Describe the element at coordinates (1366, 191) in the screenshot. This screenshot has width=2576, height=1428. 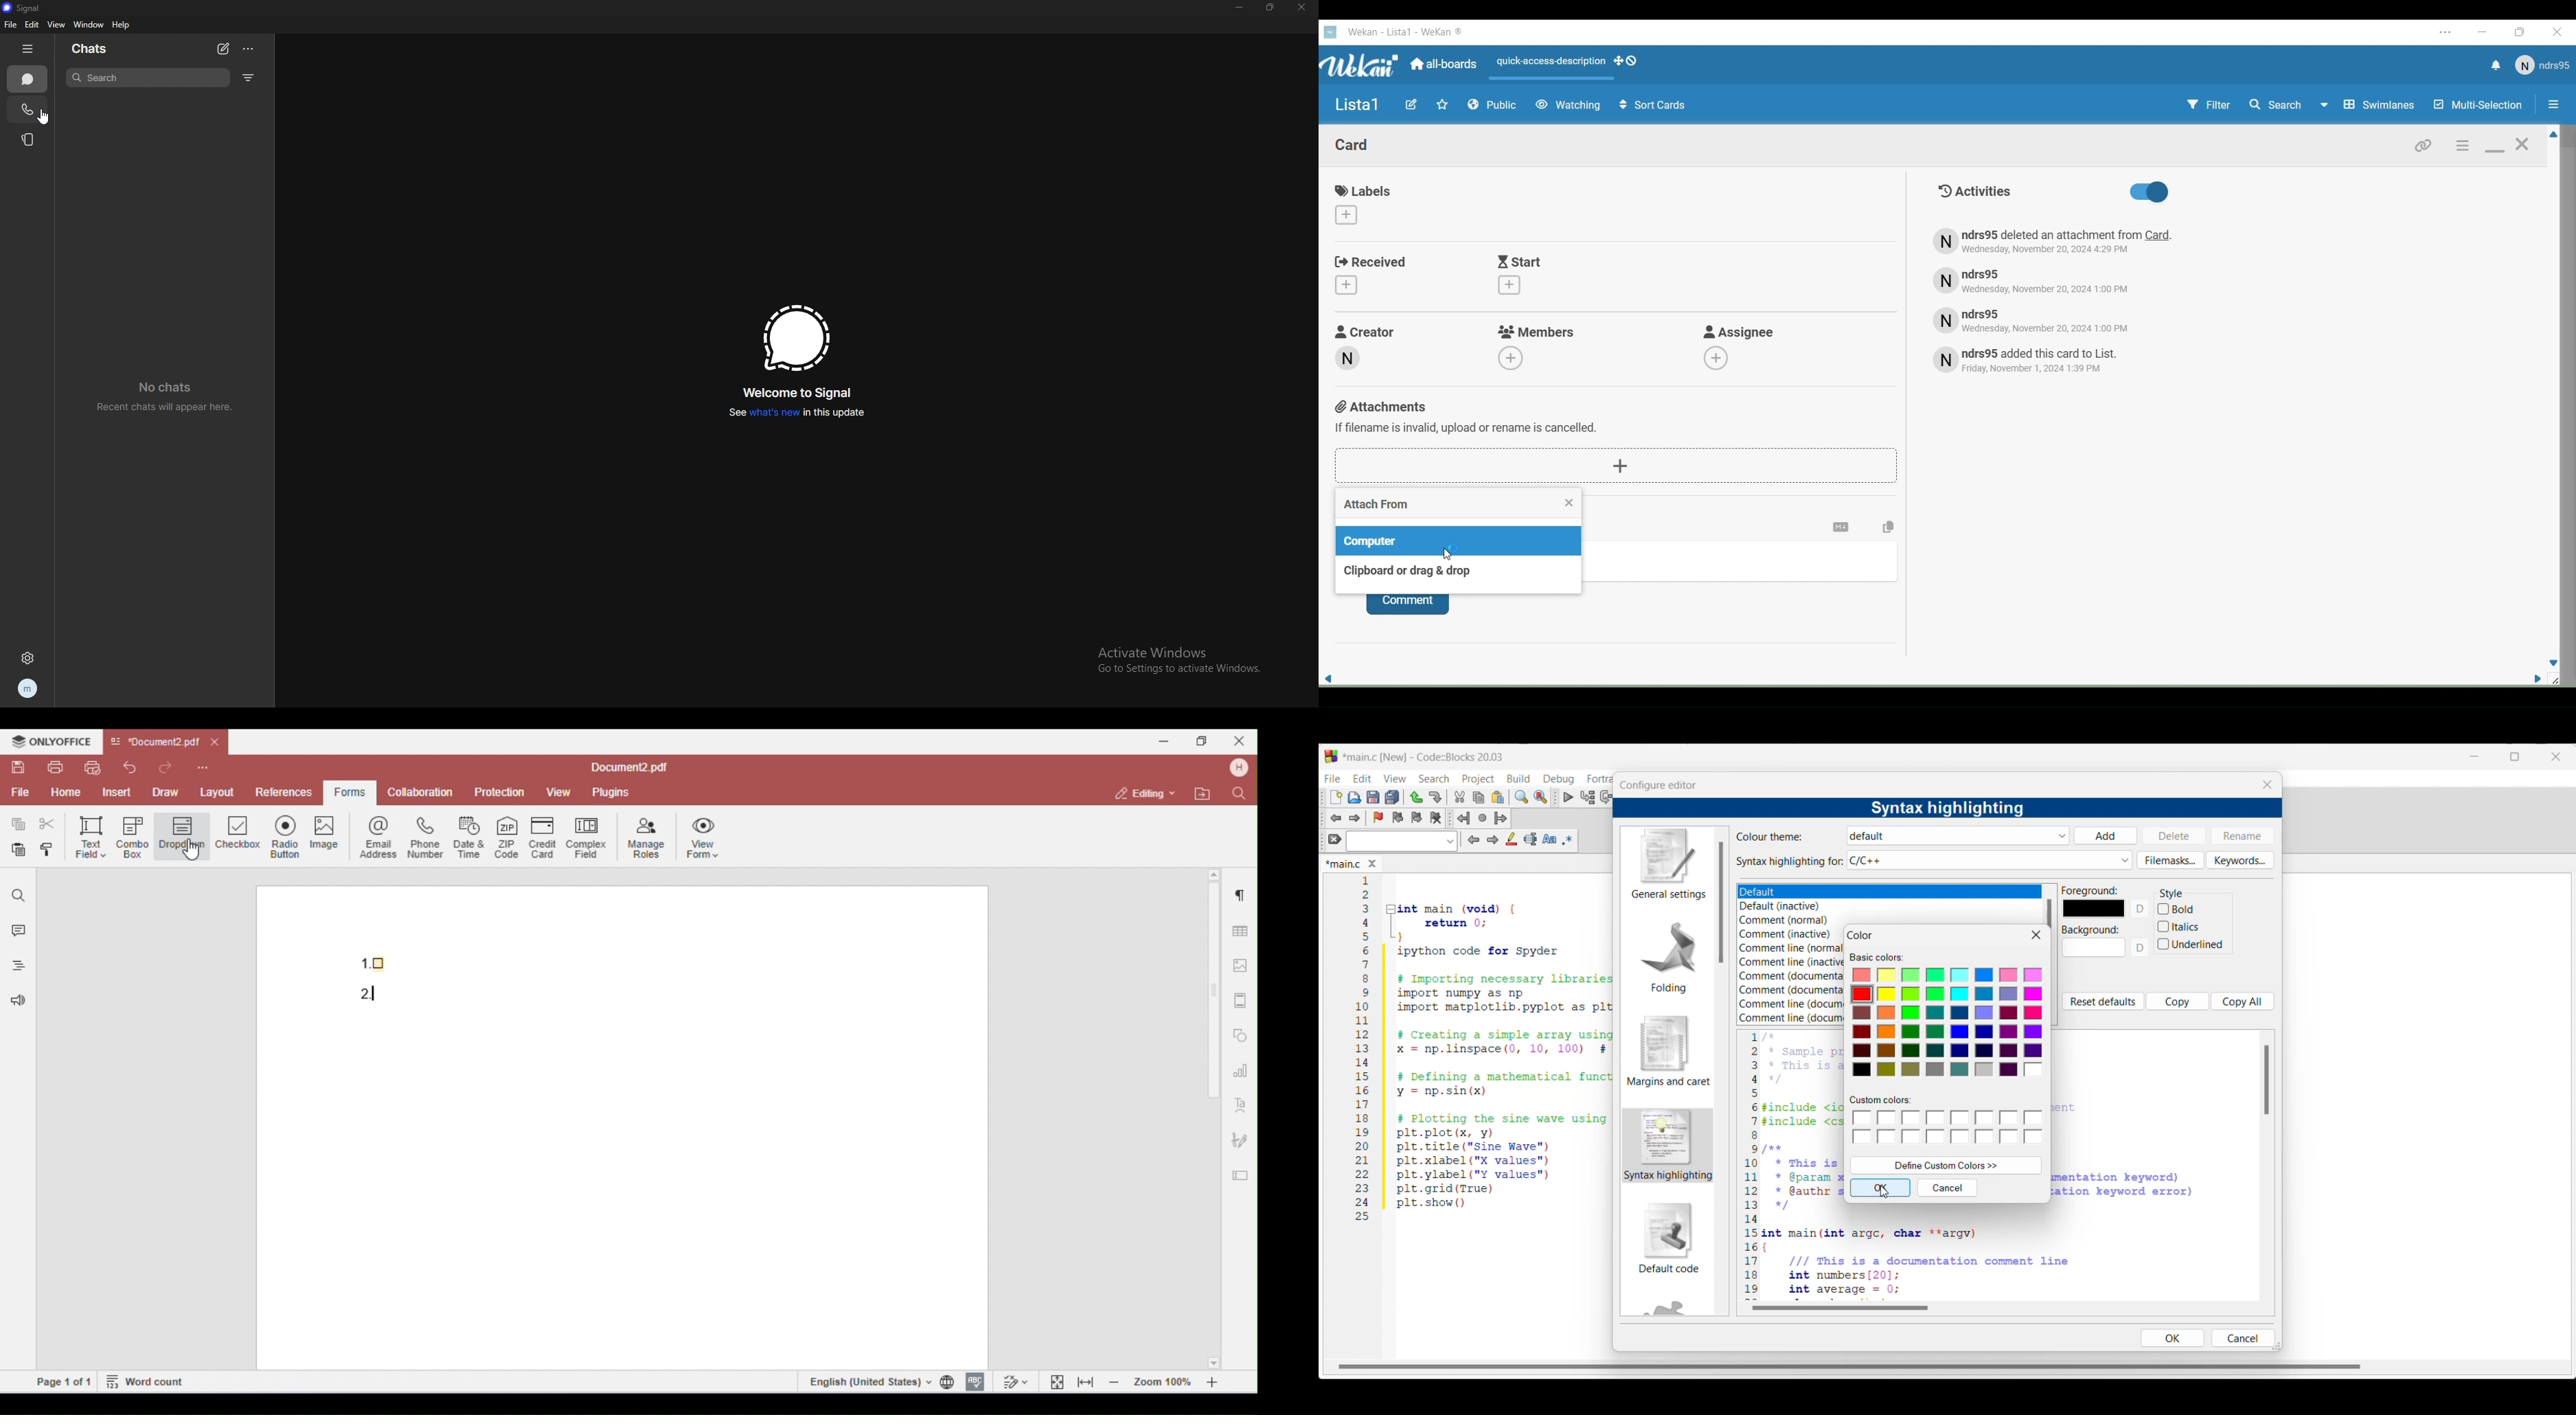
I see `Labels` at that location.